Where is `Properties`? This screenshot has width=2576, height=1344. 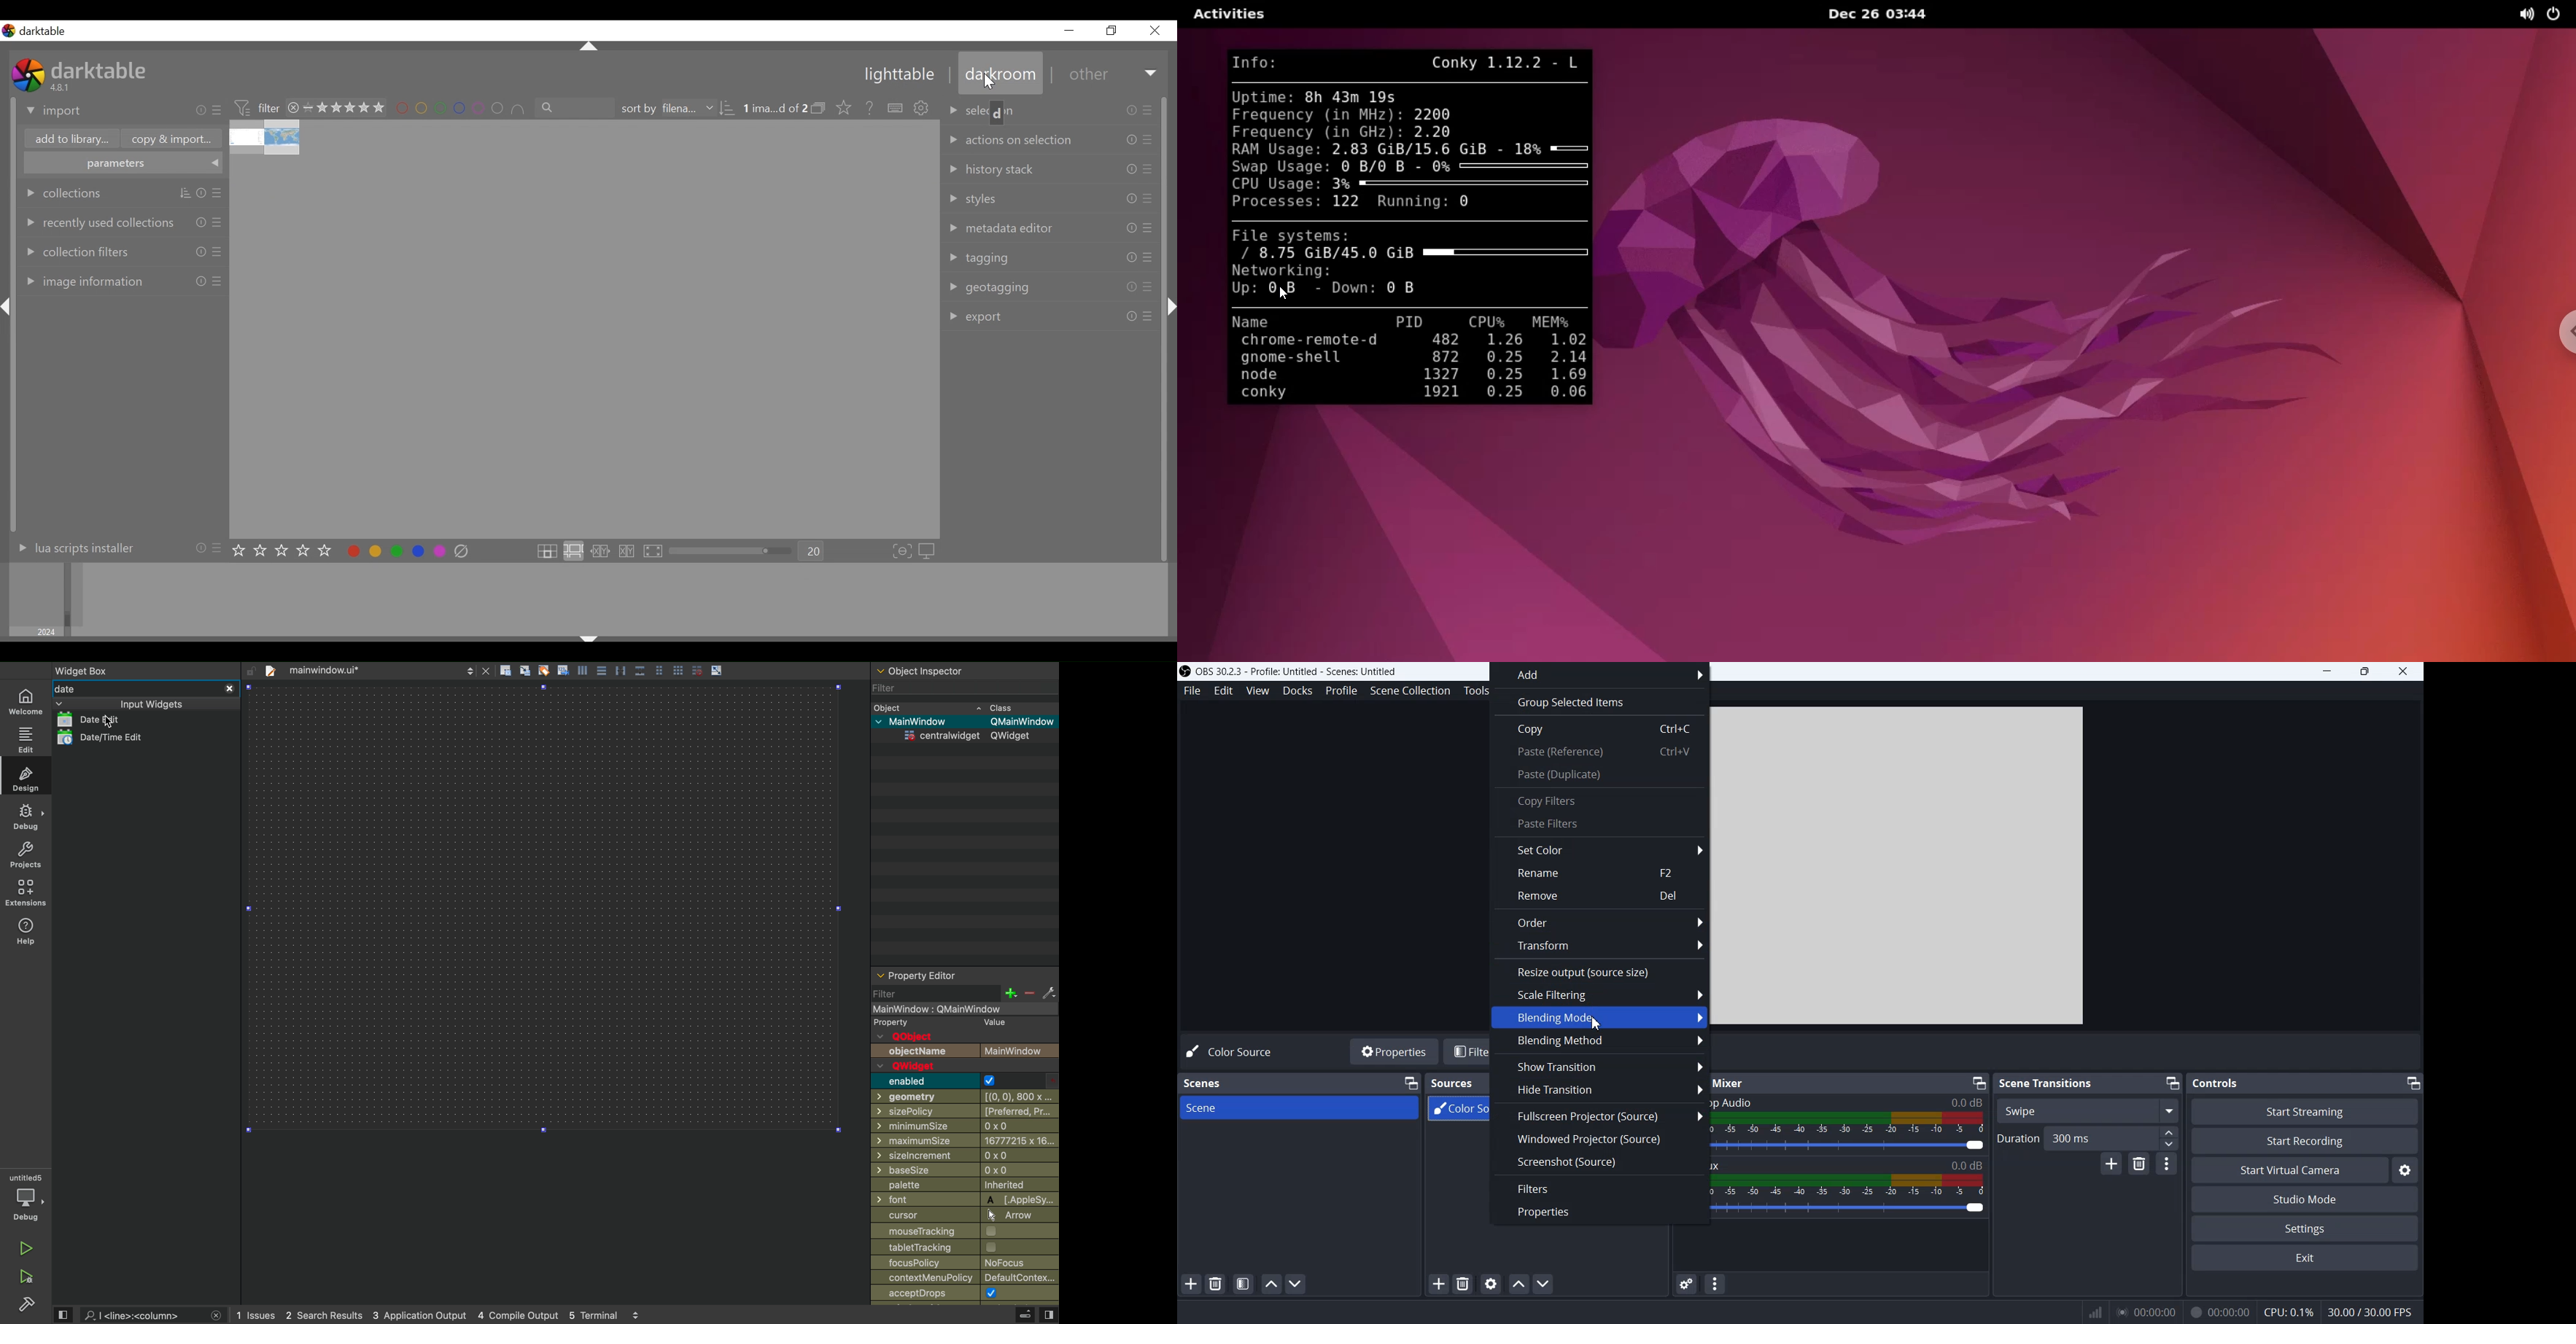 Properties is located at coordinates (1393, 1052).